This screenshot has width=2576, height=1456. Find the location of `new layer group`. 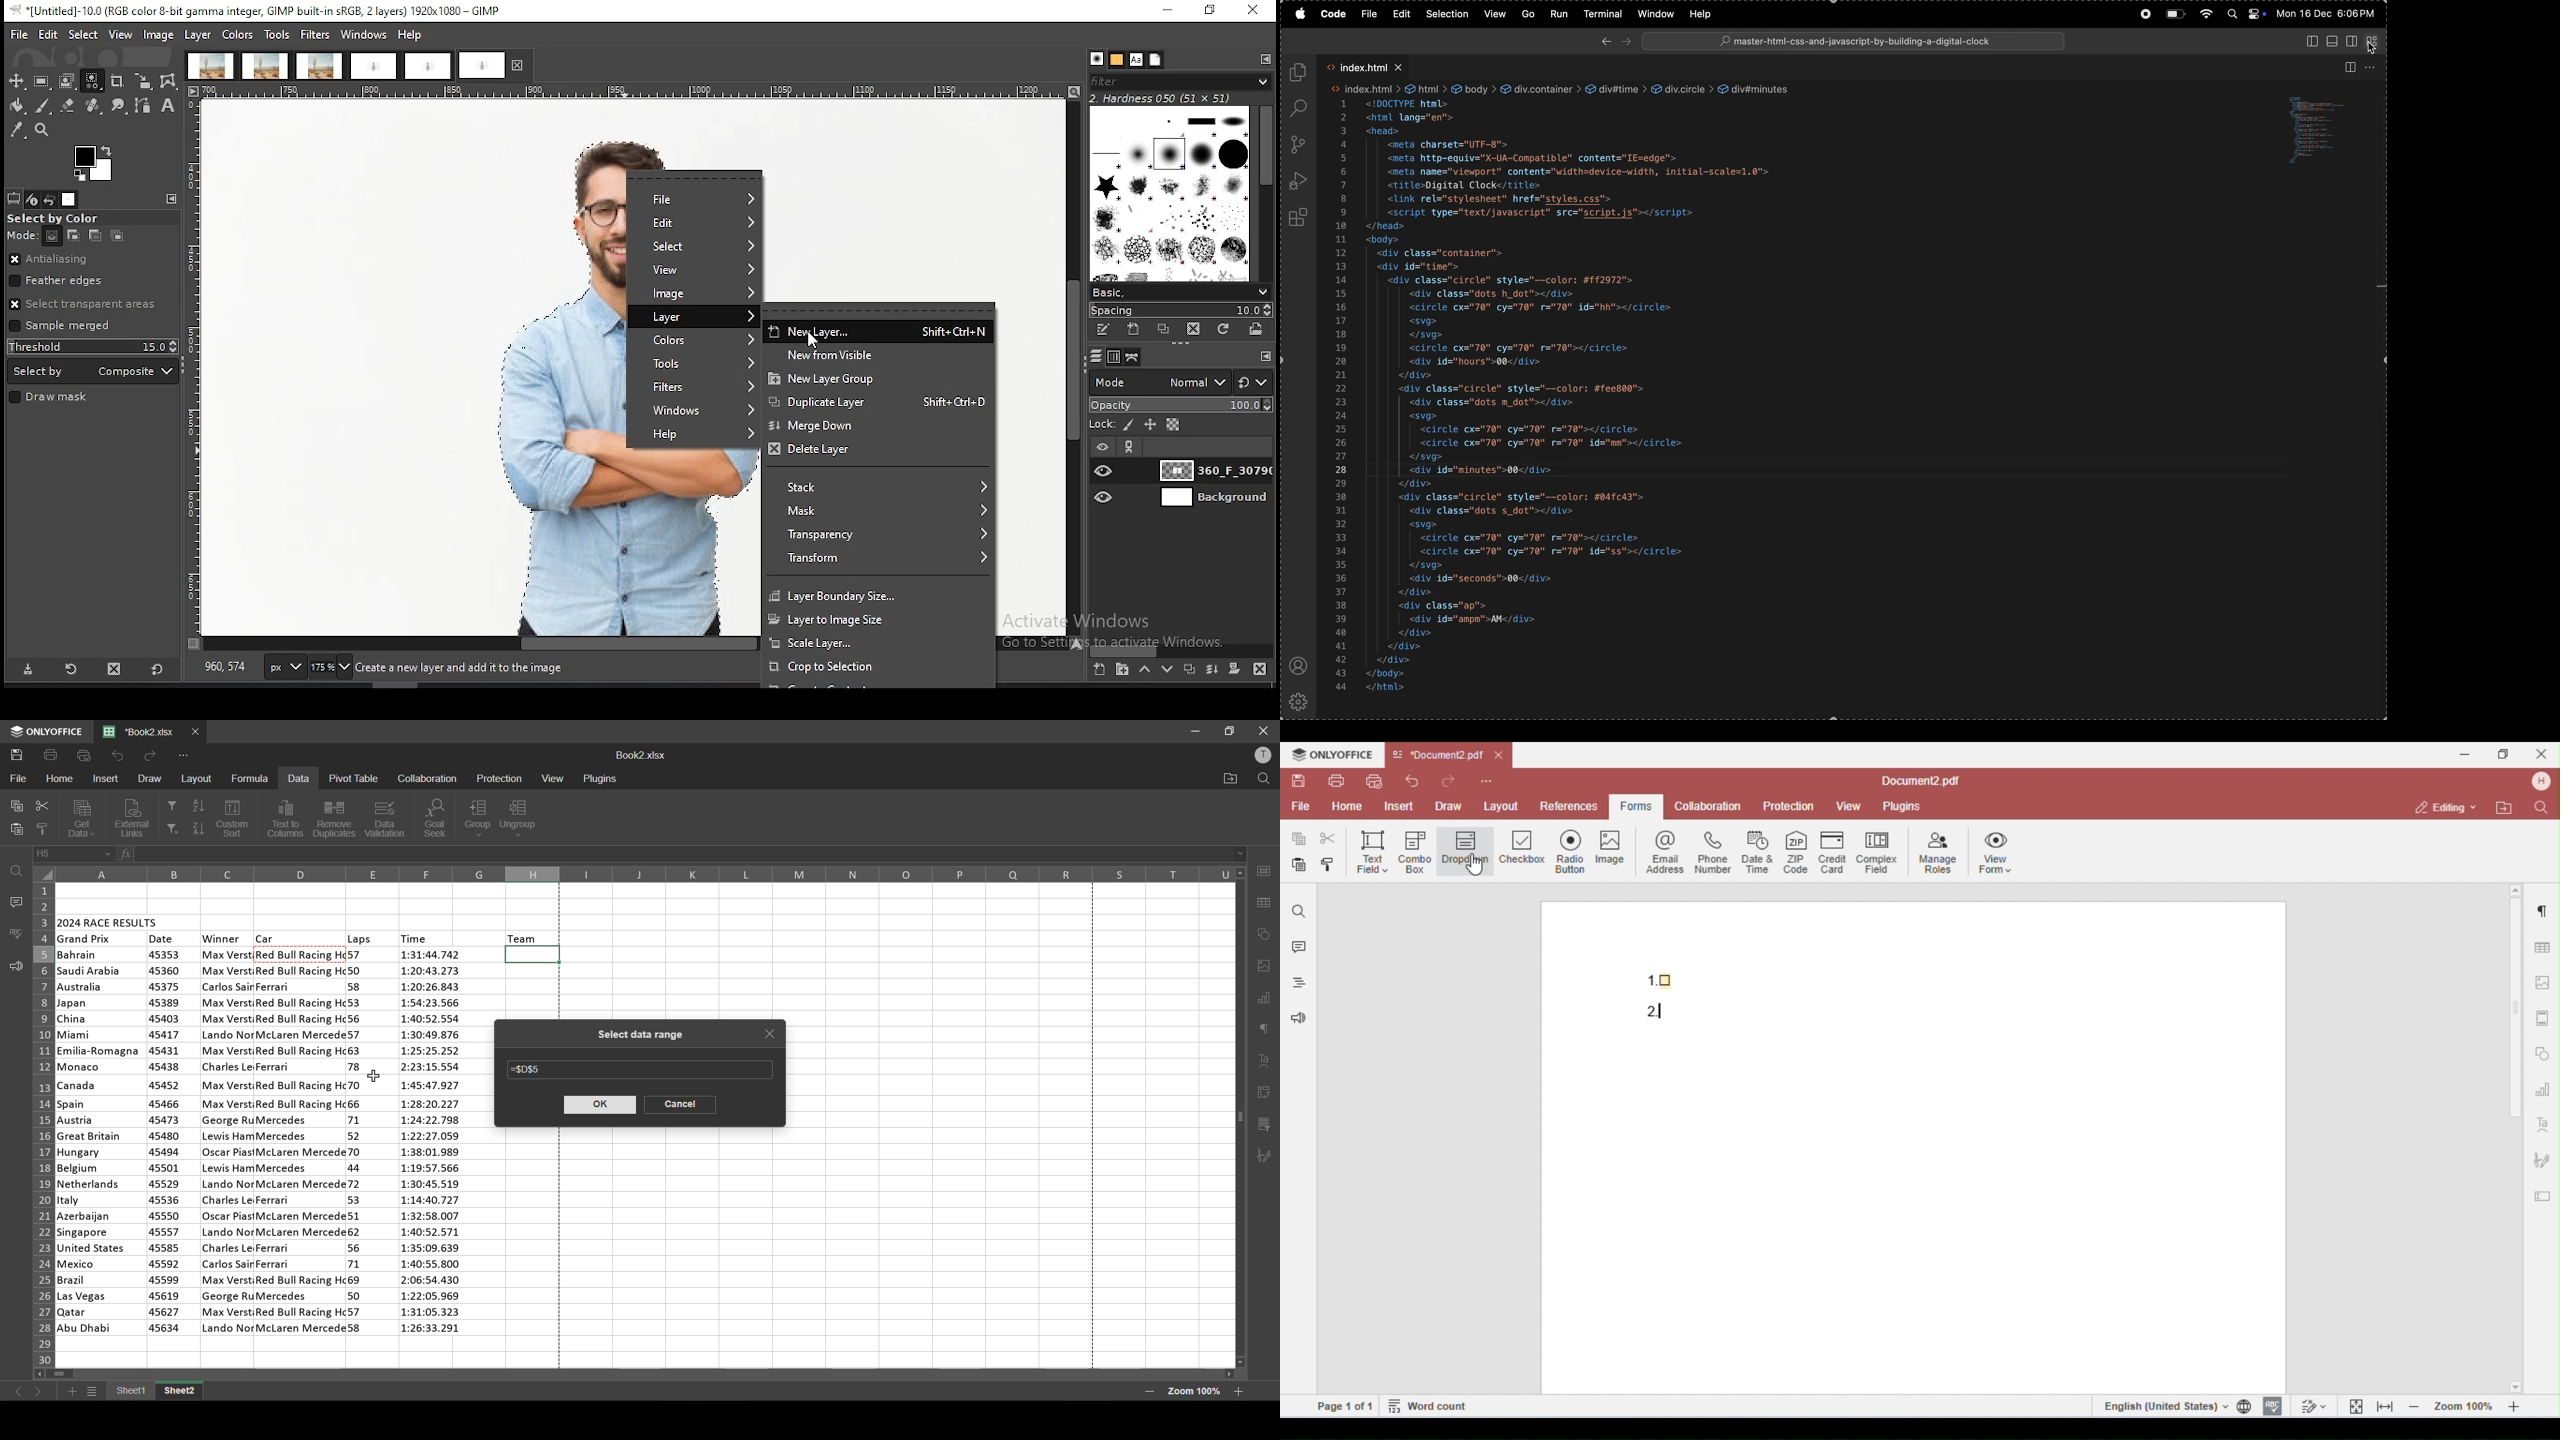

new layer group is located at coordinates (877, 378).